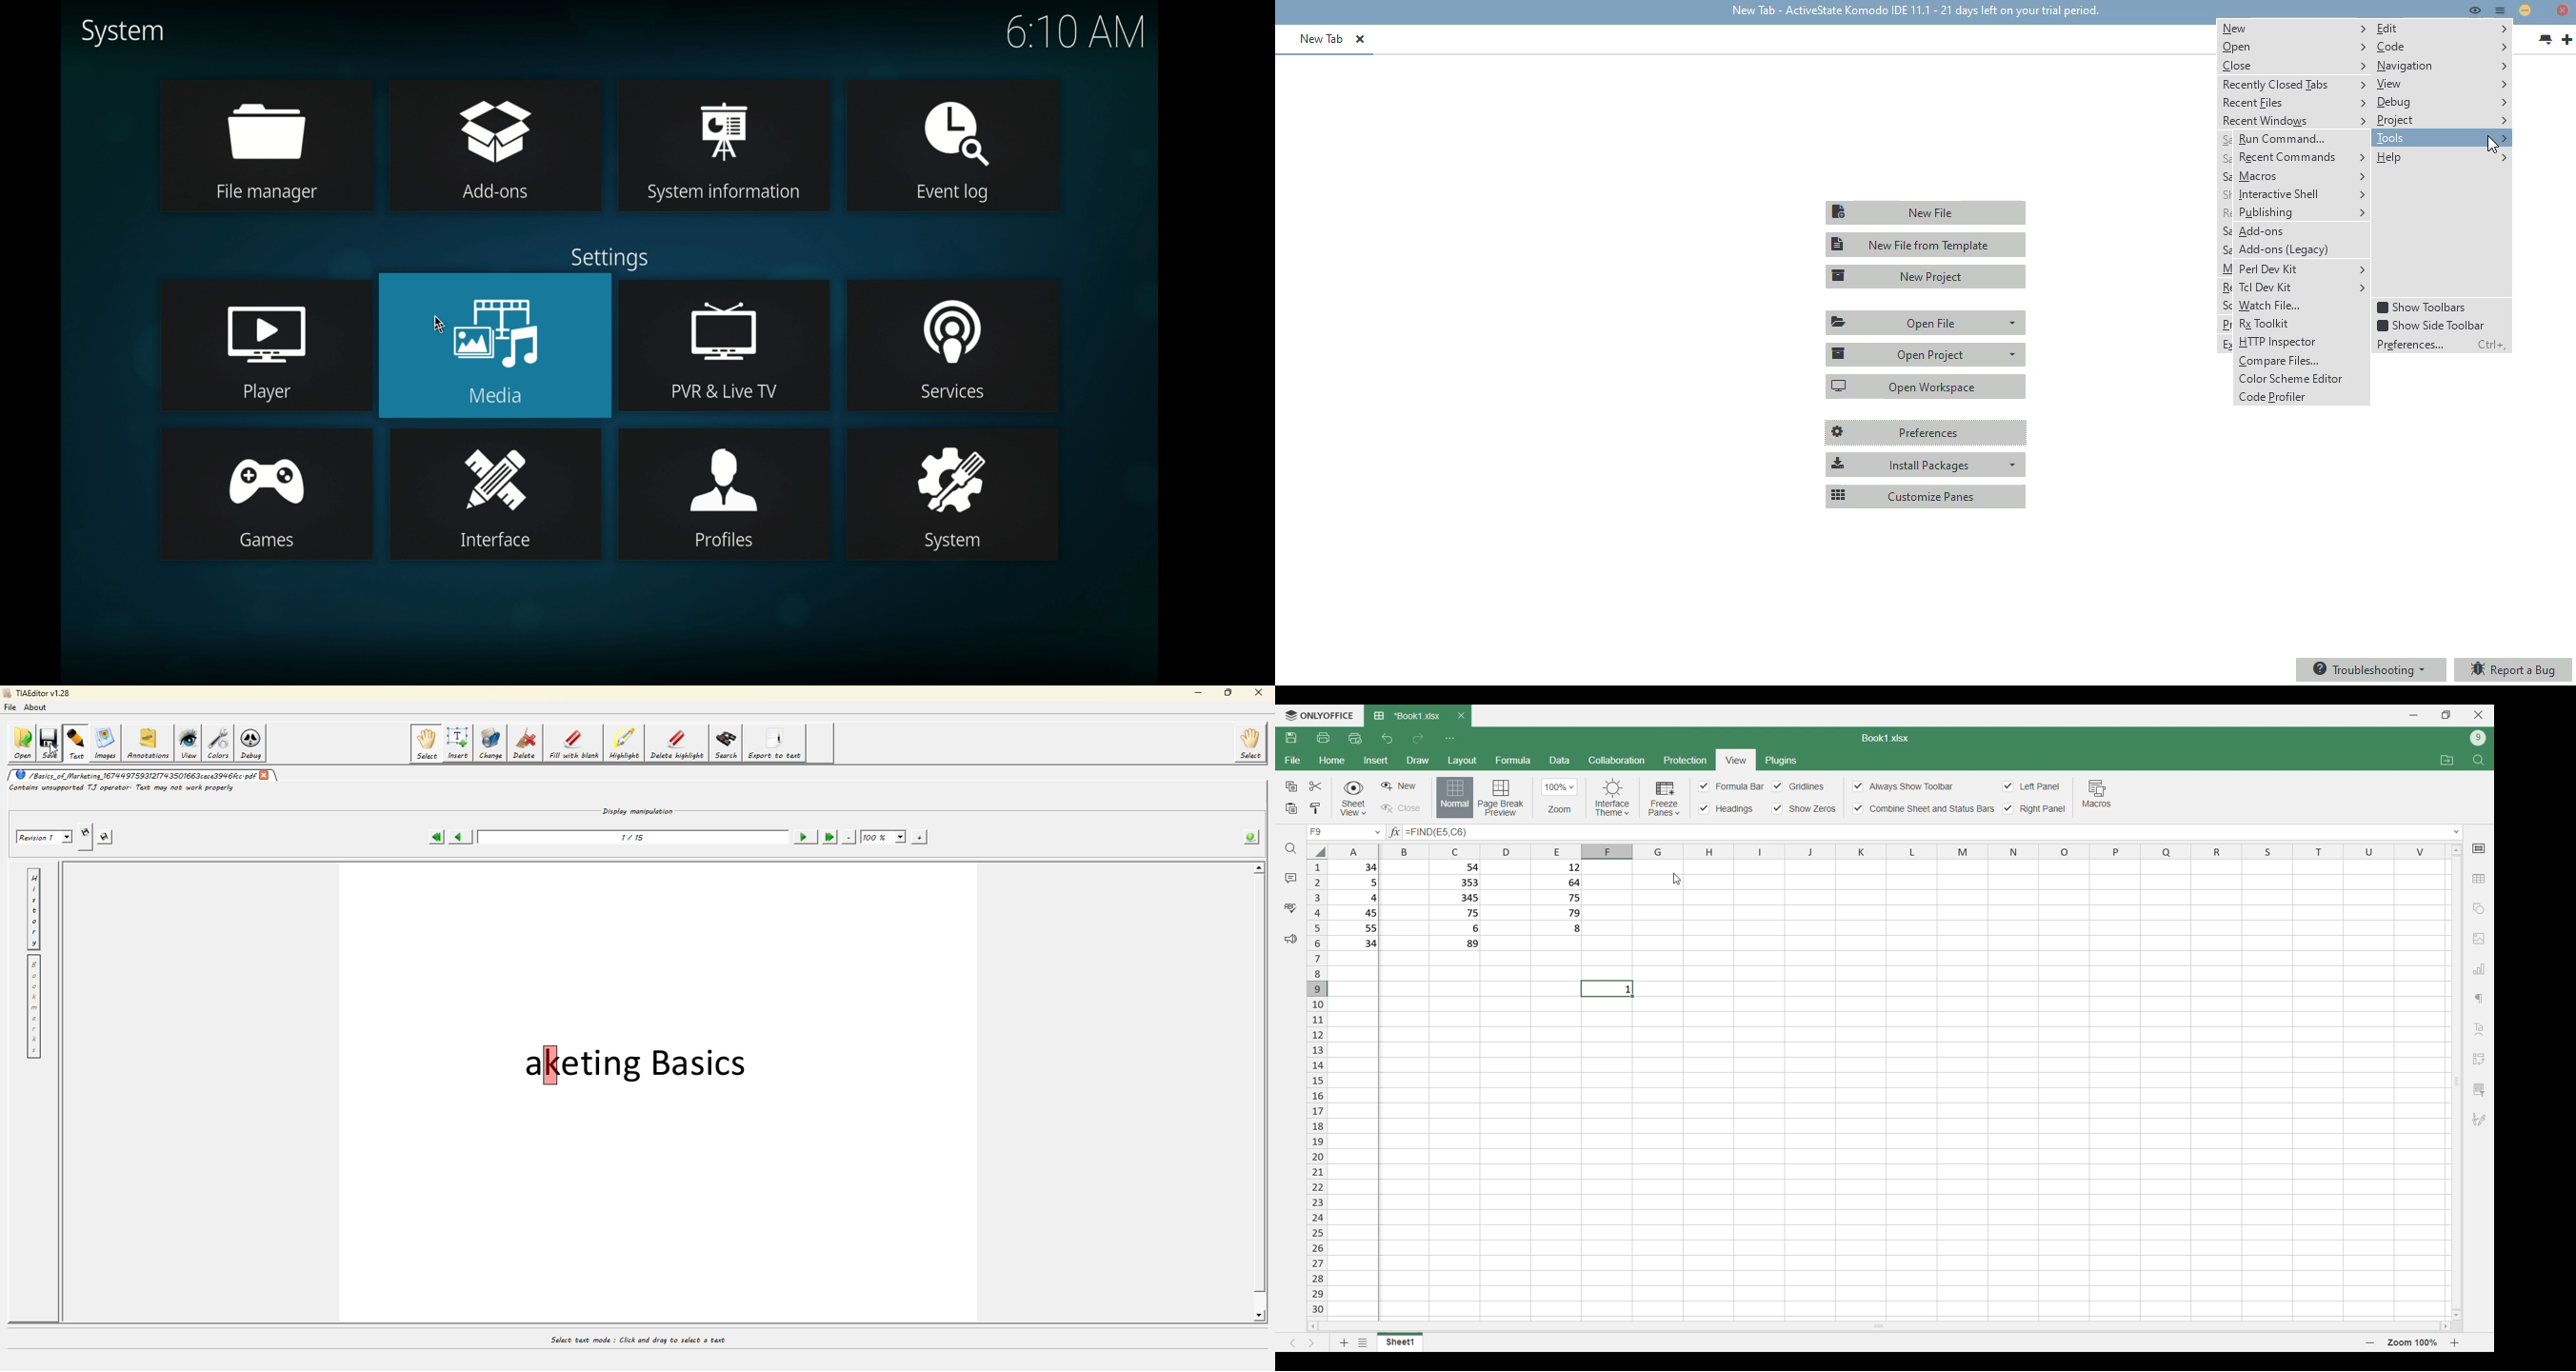 The image size is (2576, 1372). I want to click on Insert menu, so click(1375, 761).